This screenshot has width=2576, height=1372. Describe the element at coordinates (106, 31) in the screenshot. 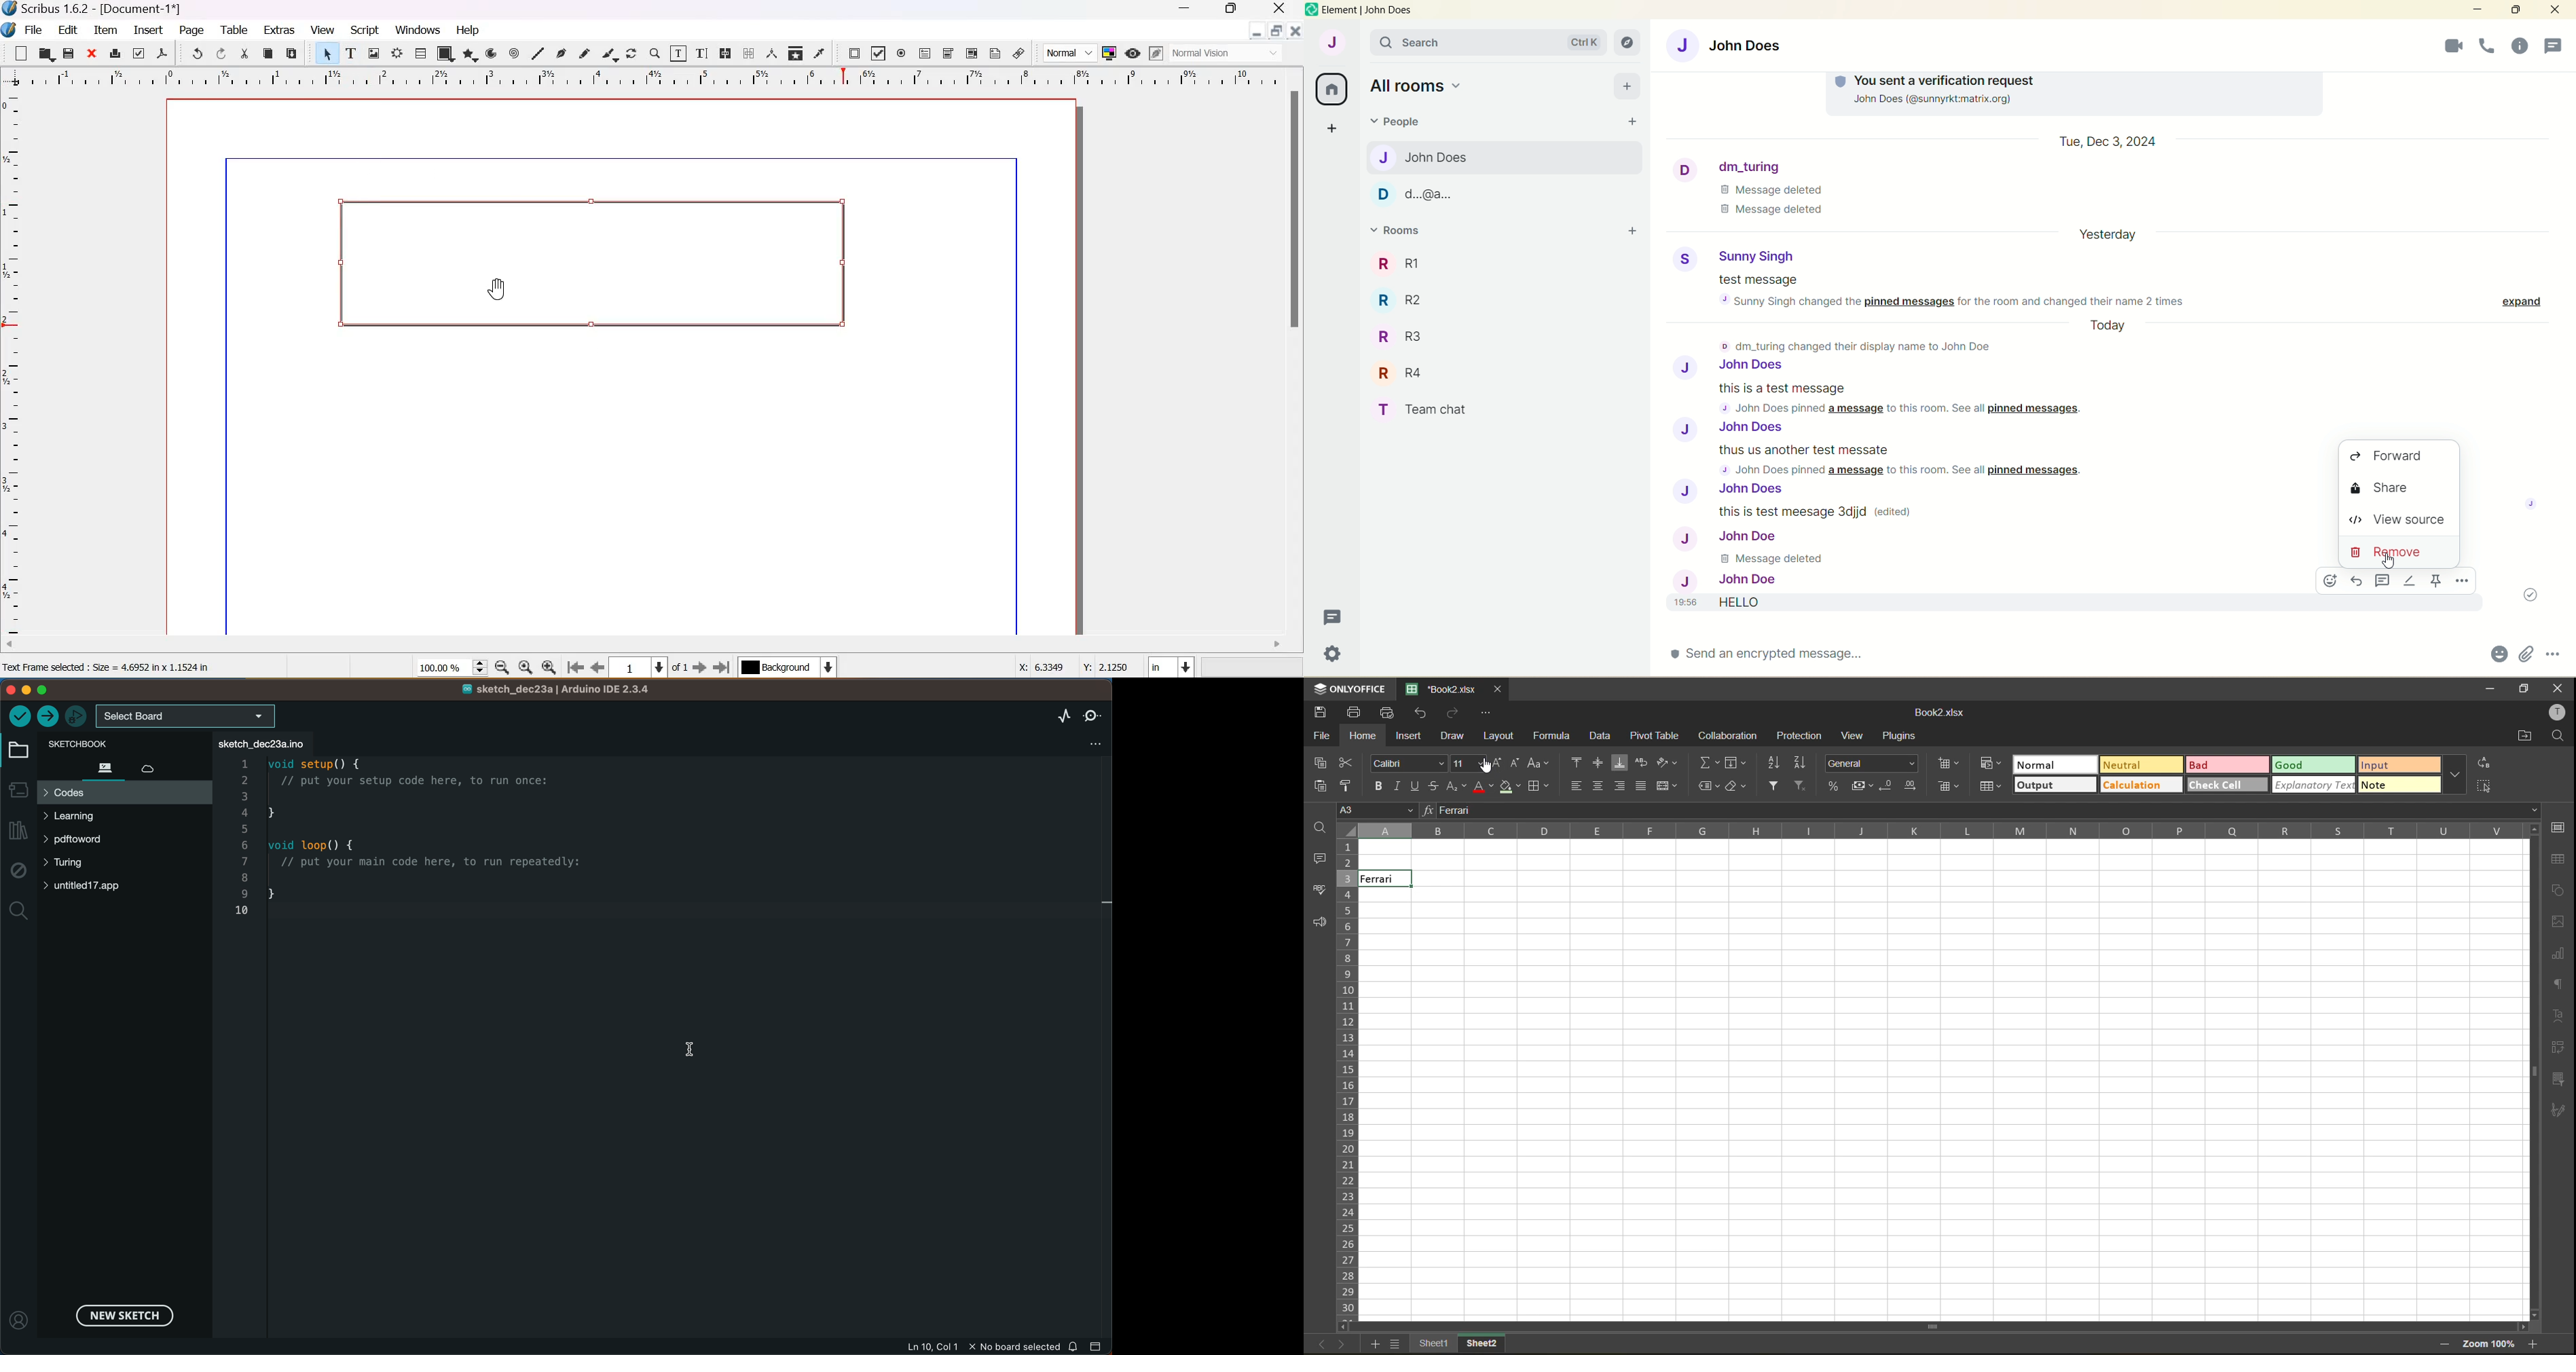

I see `Item` at that location.